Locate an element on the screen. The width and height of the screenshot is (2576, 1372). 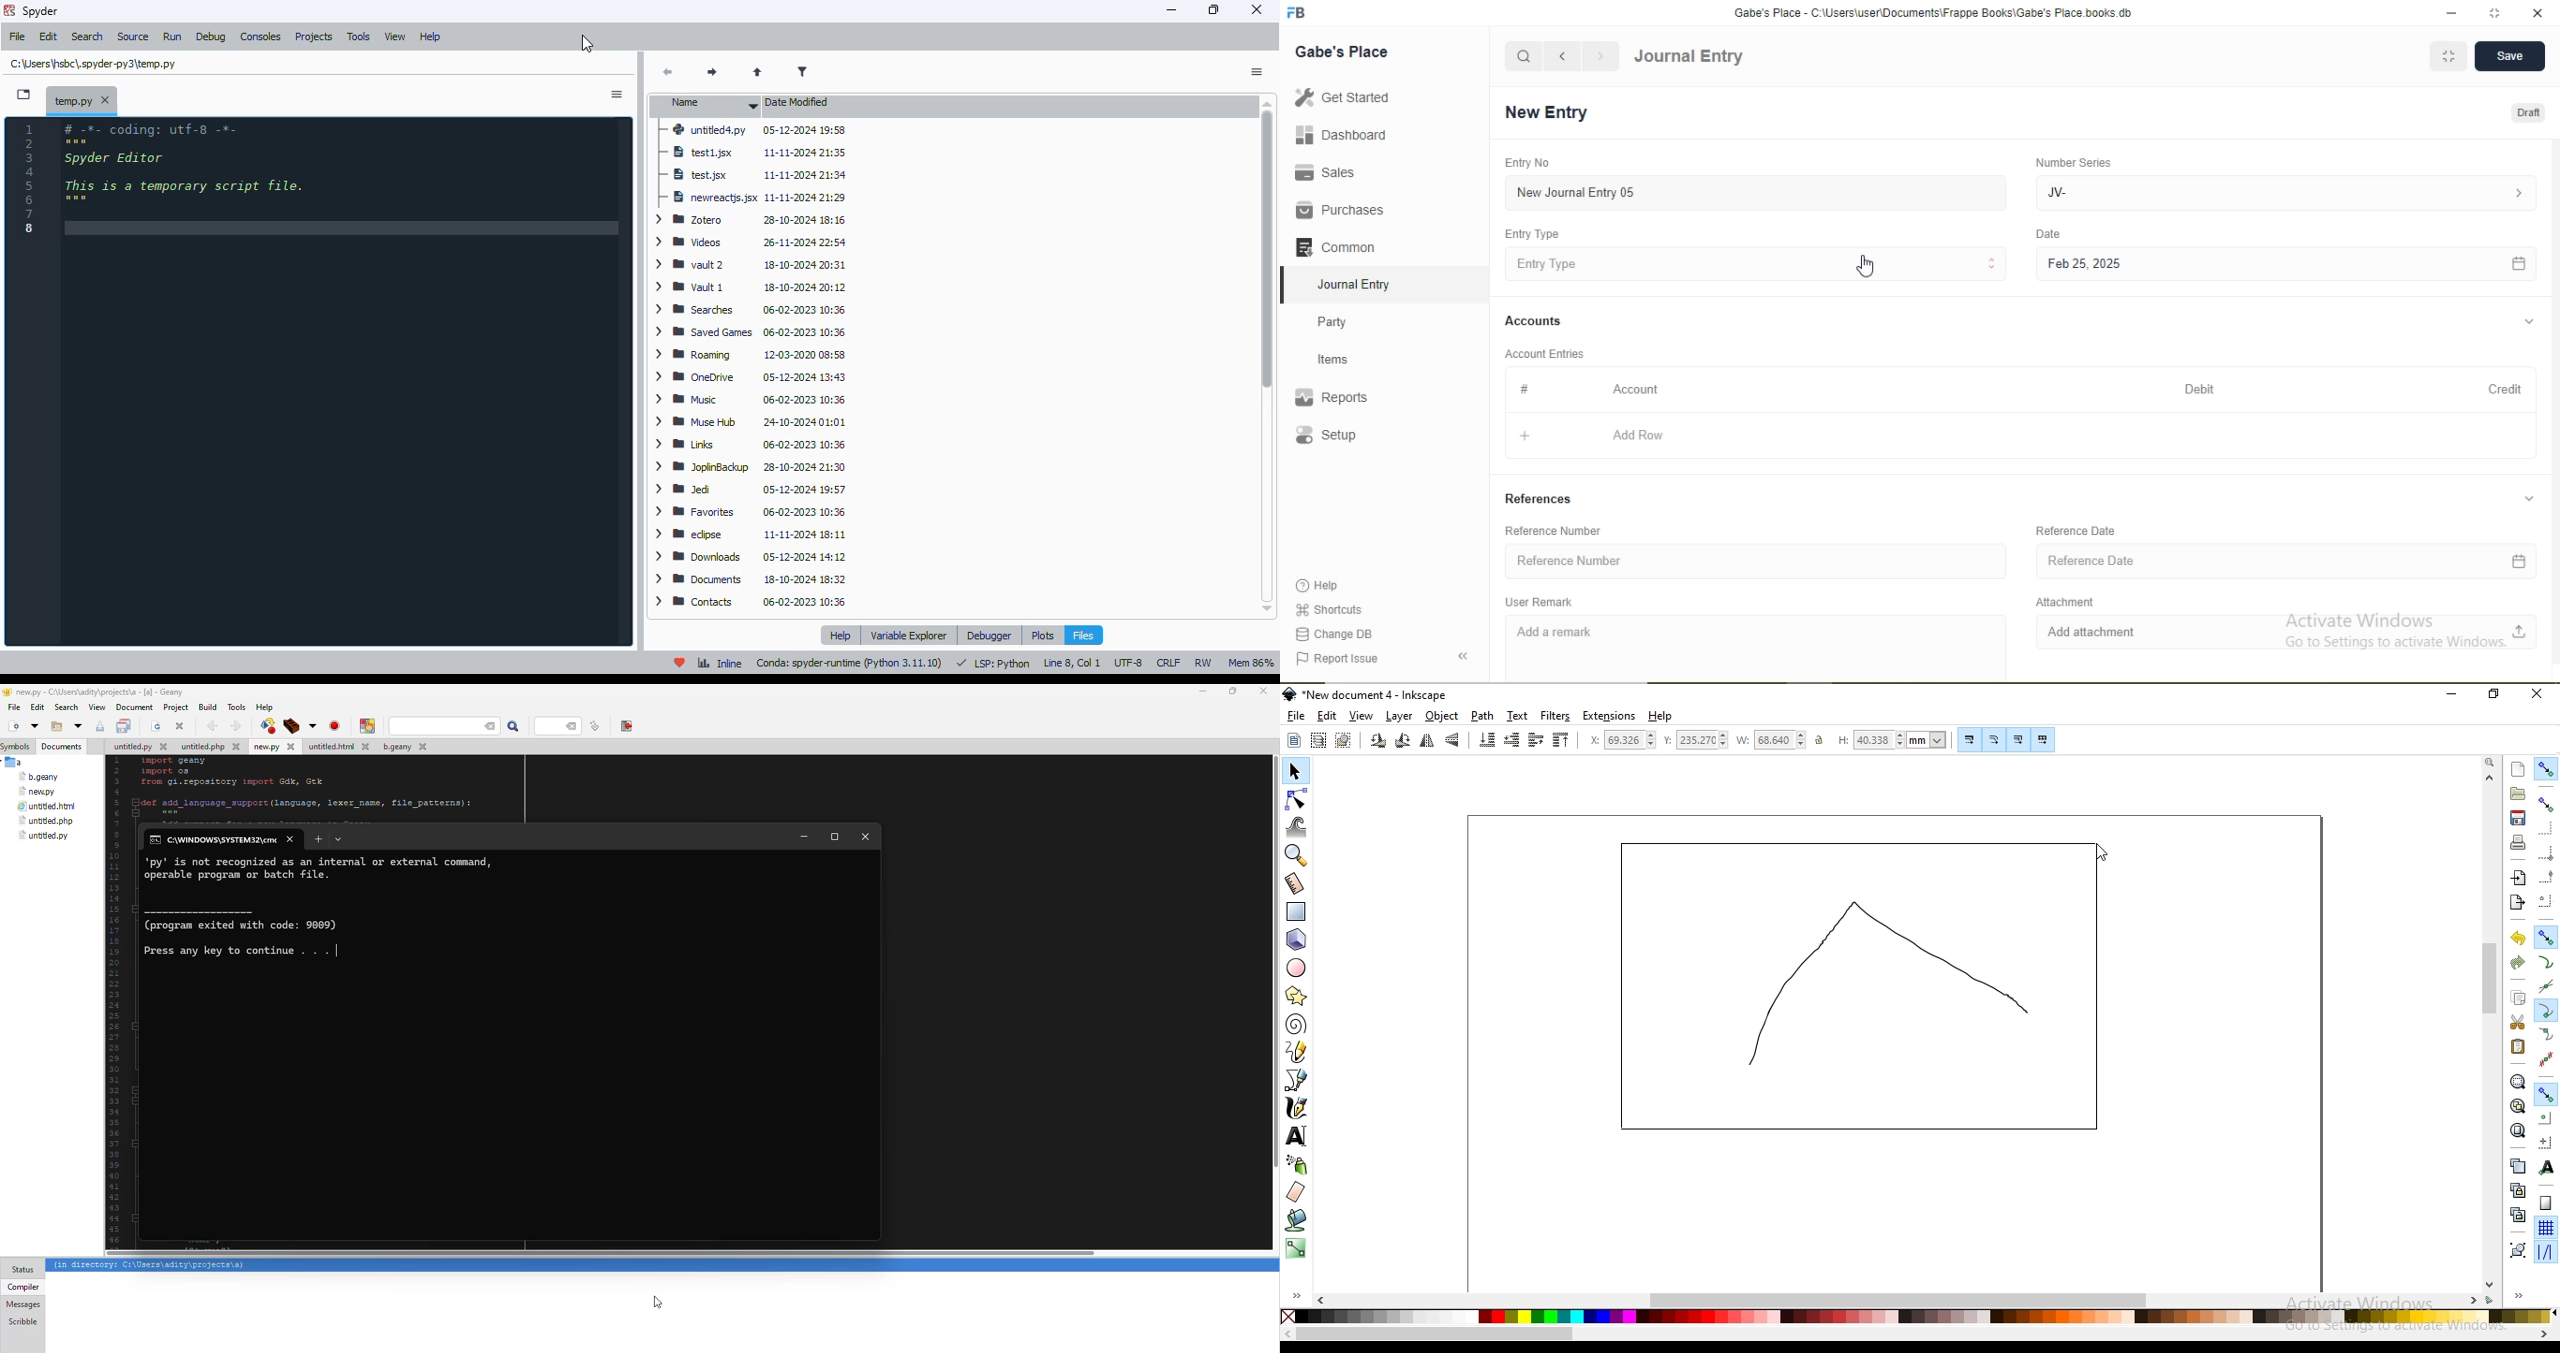
Entry Type is located at coordinates (1534, 234).